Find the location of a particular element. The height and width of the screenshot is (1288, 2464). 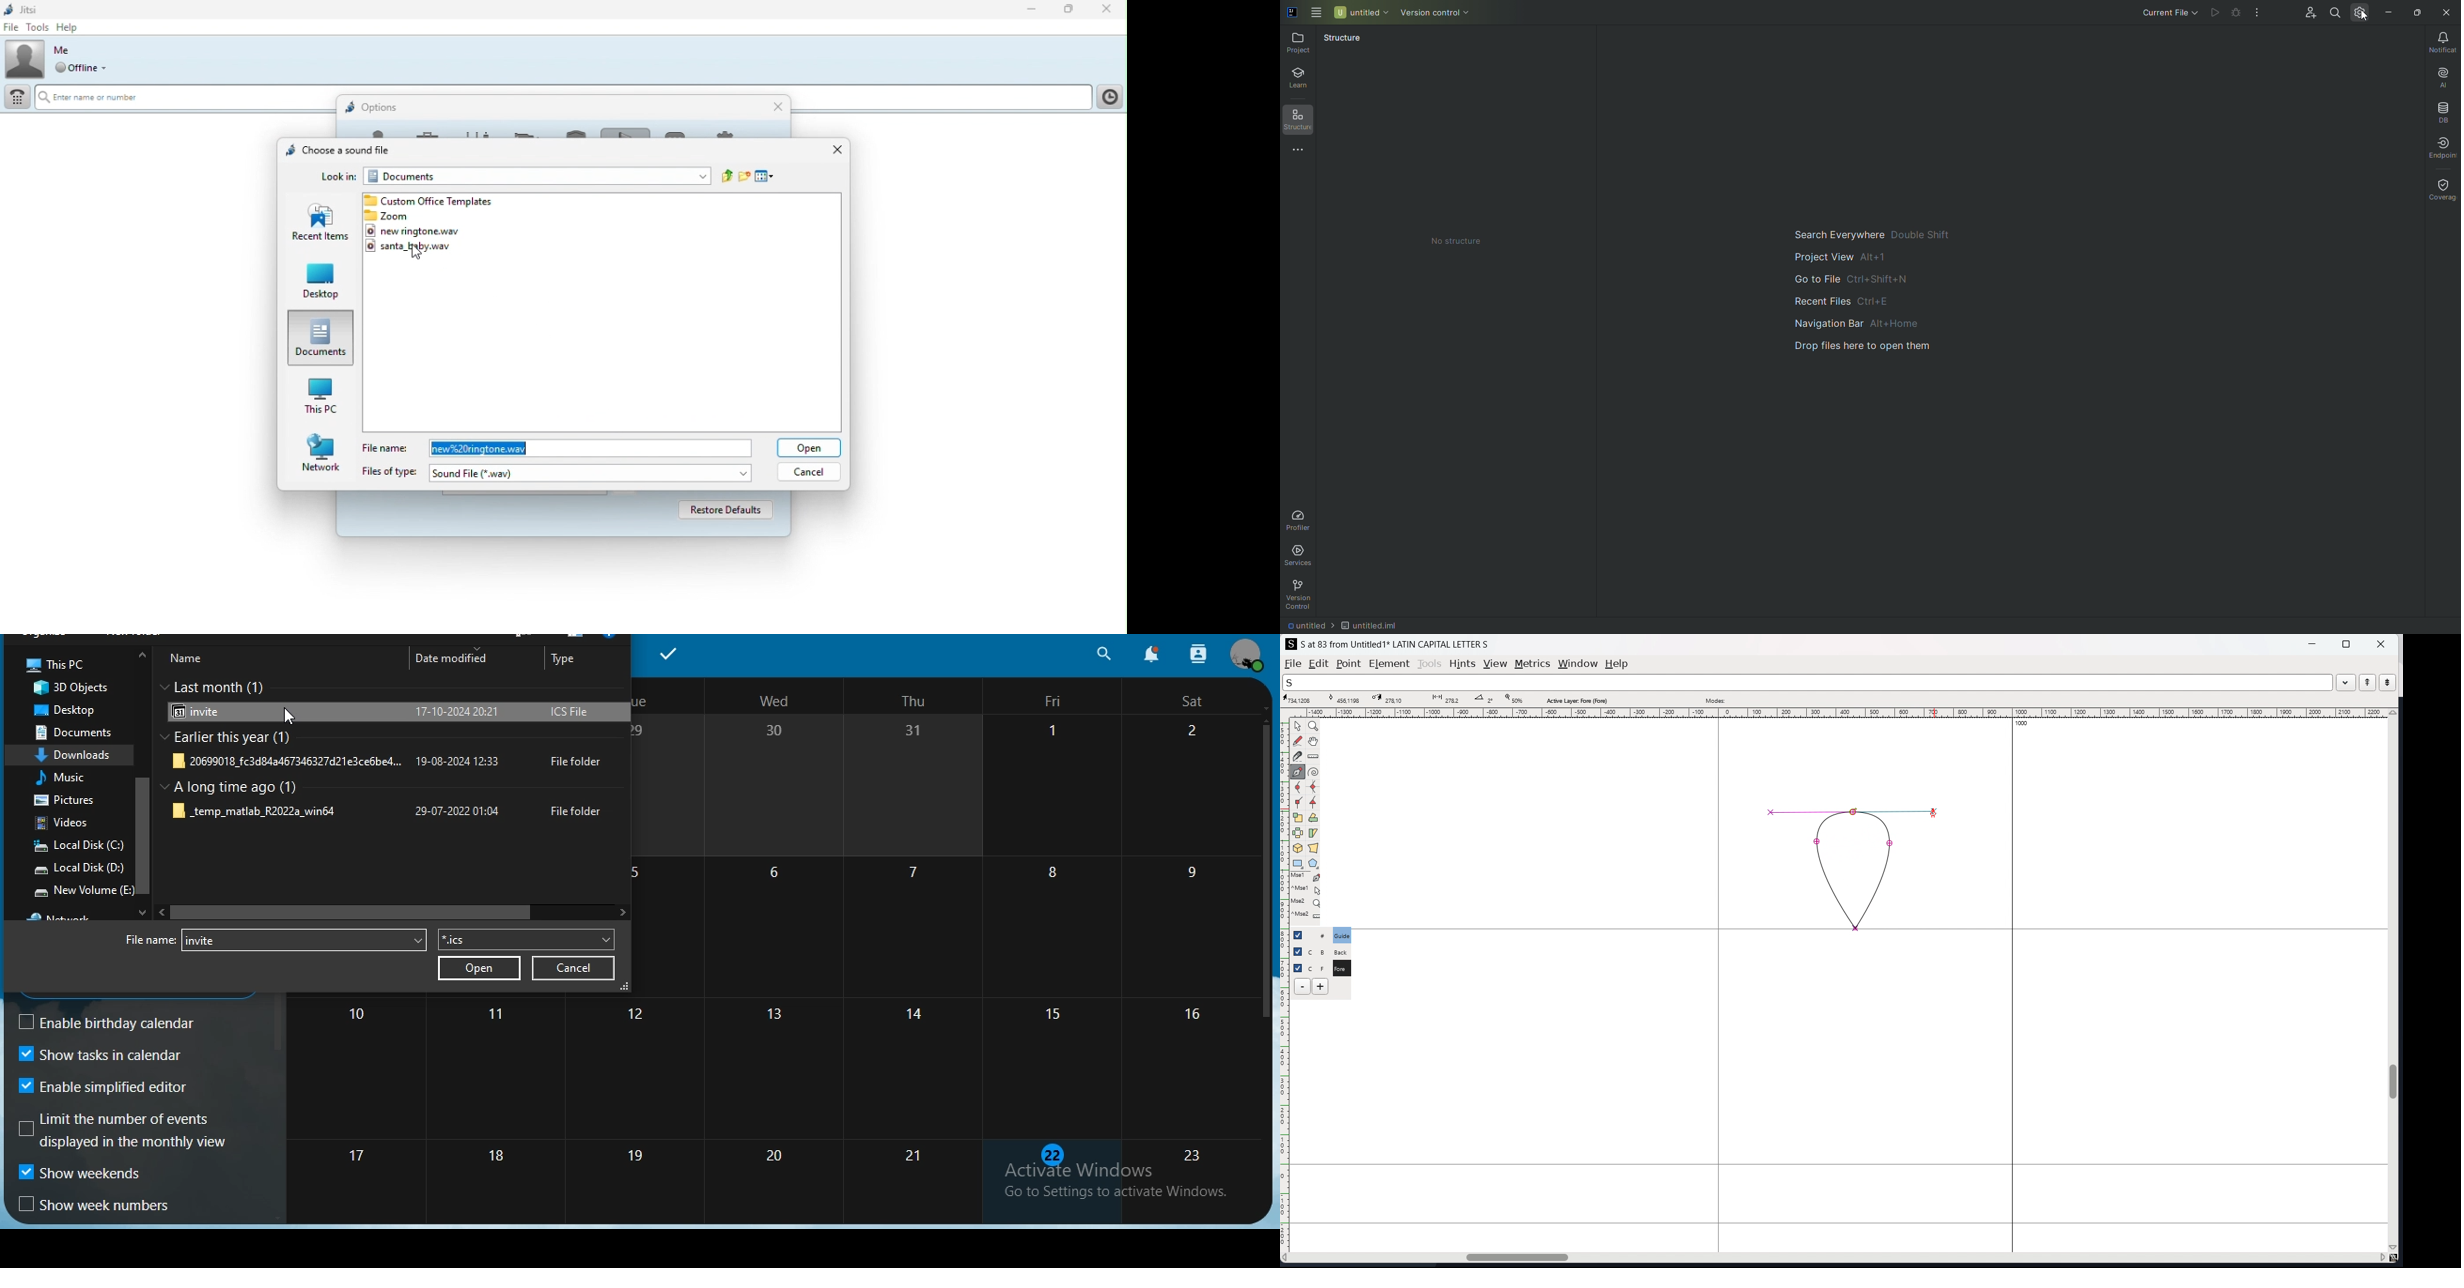

draw a freehand curve is located at coordinates (1298, 741).